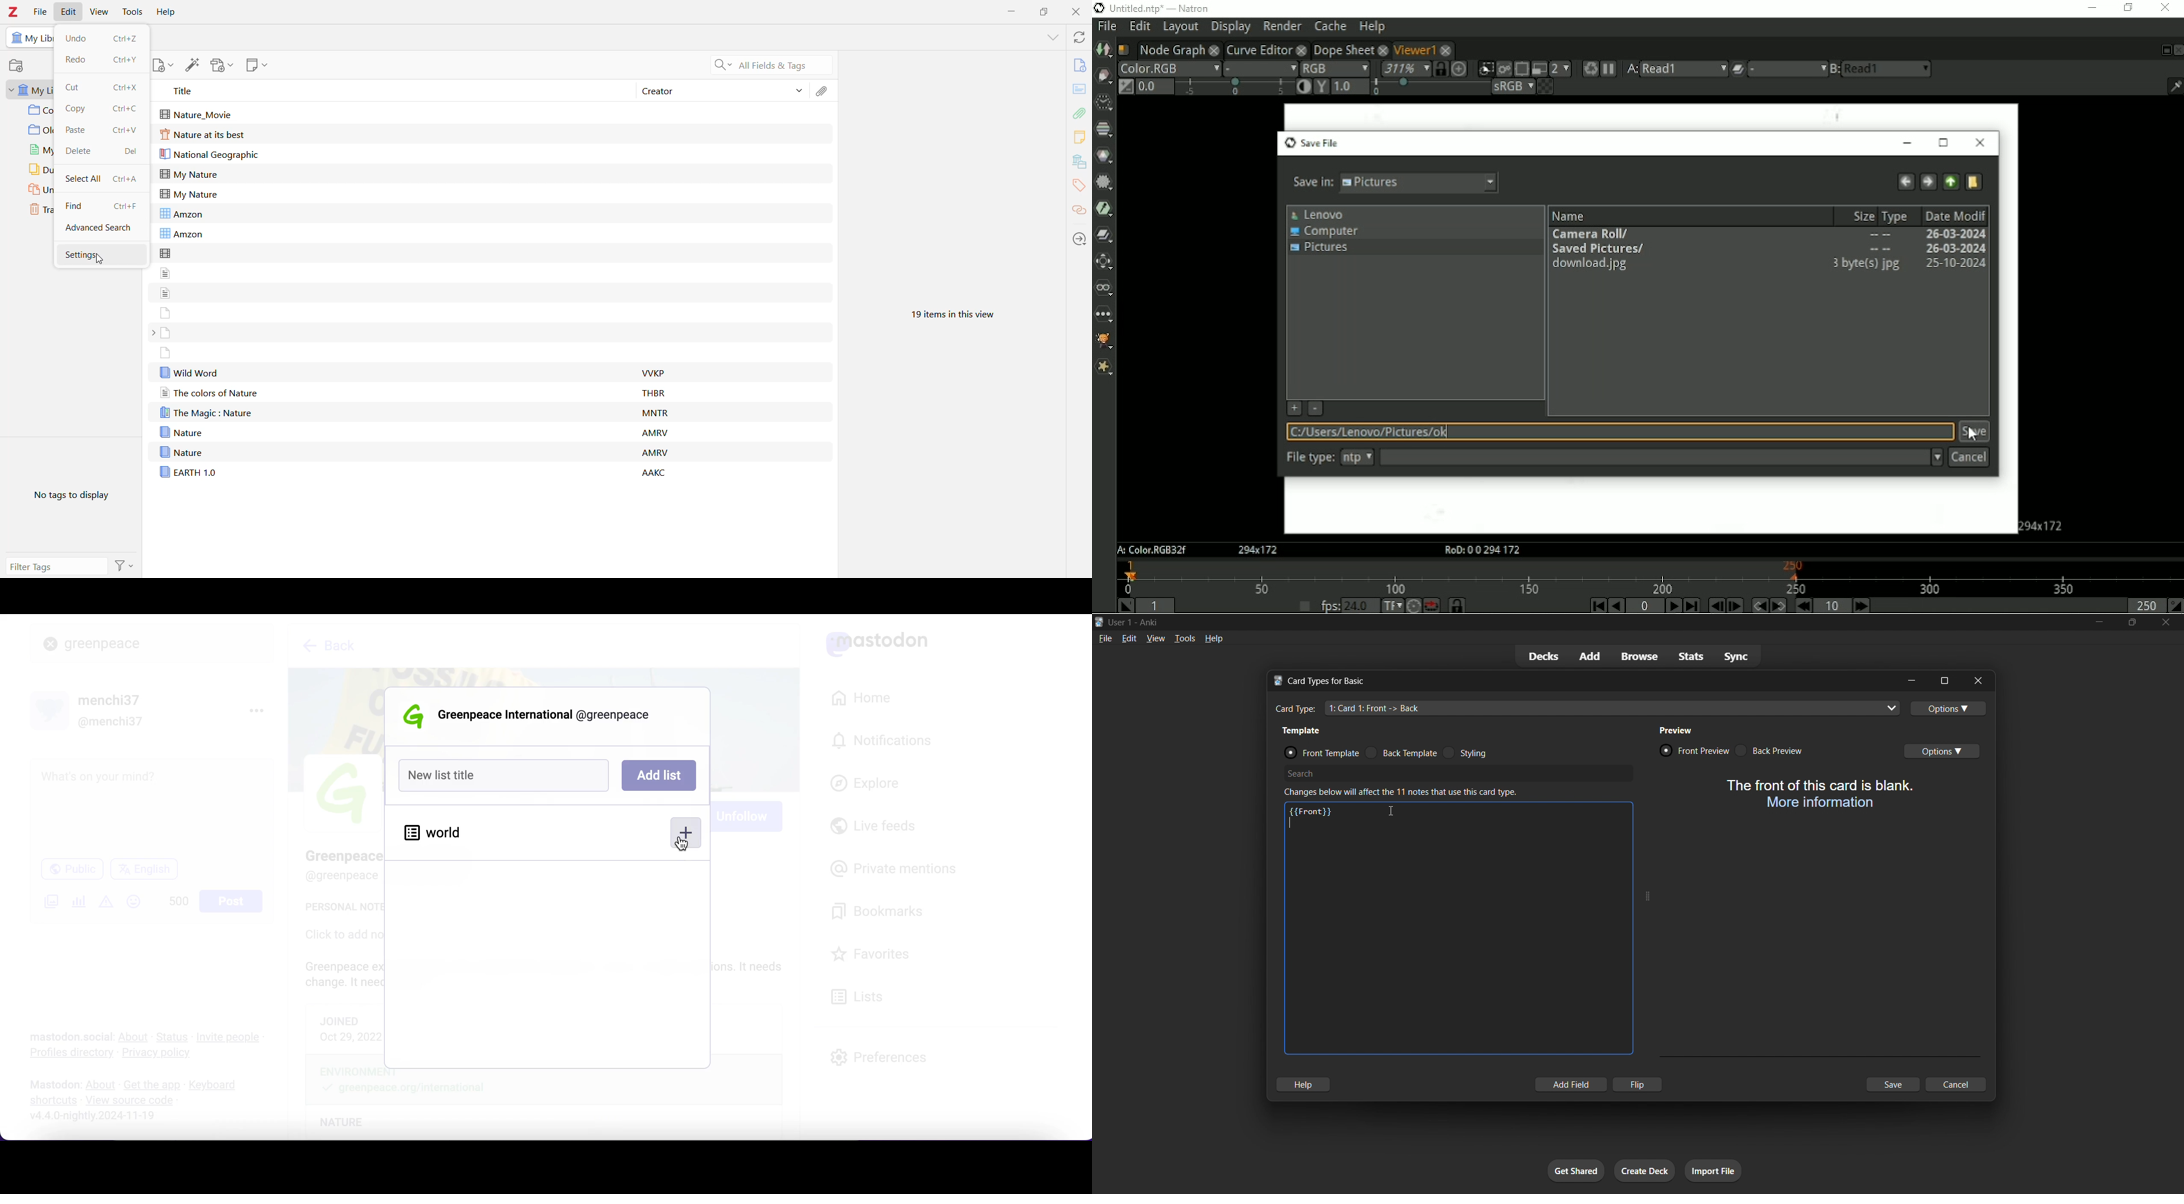  Describe the element at coordinates (1910, 681) in the screenshot. I see `minimize` at that location.